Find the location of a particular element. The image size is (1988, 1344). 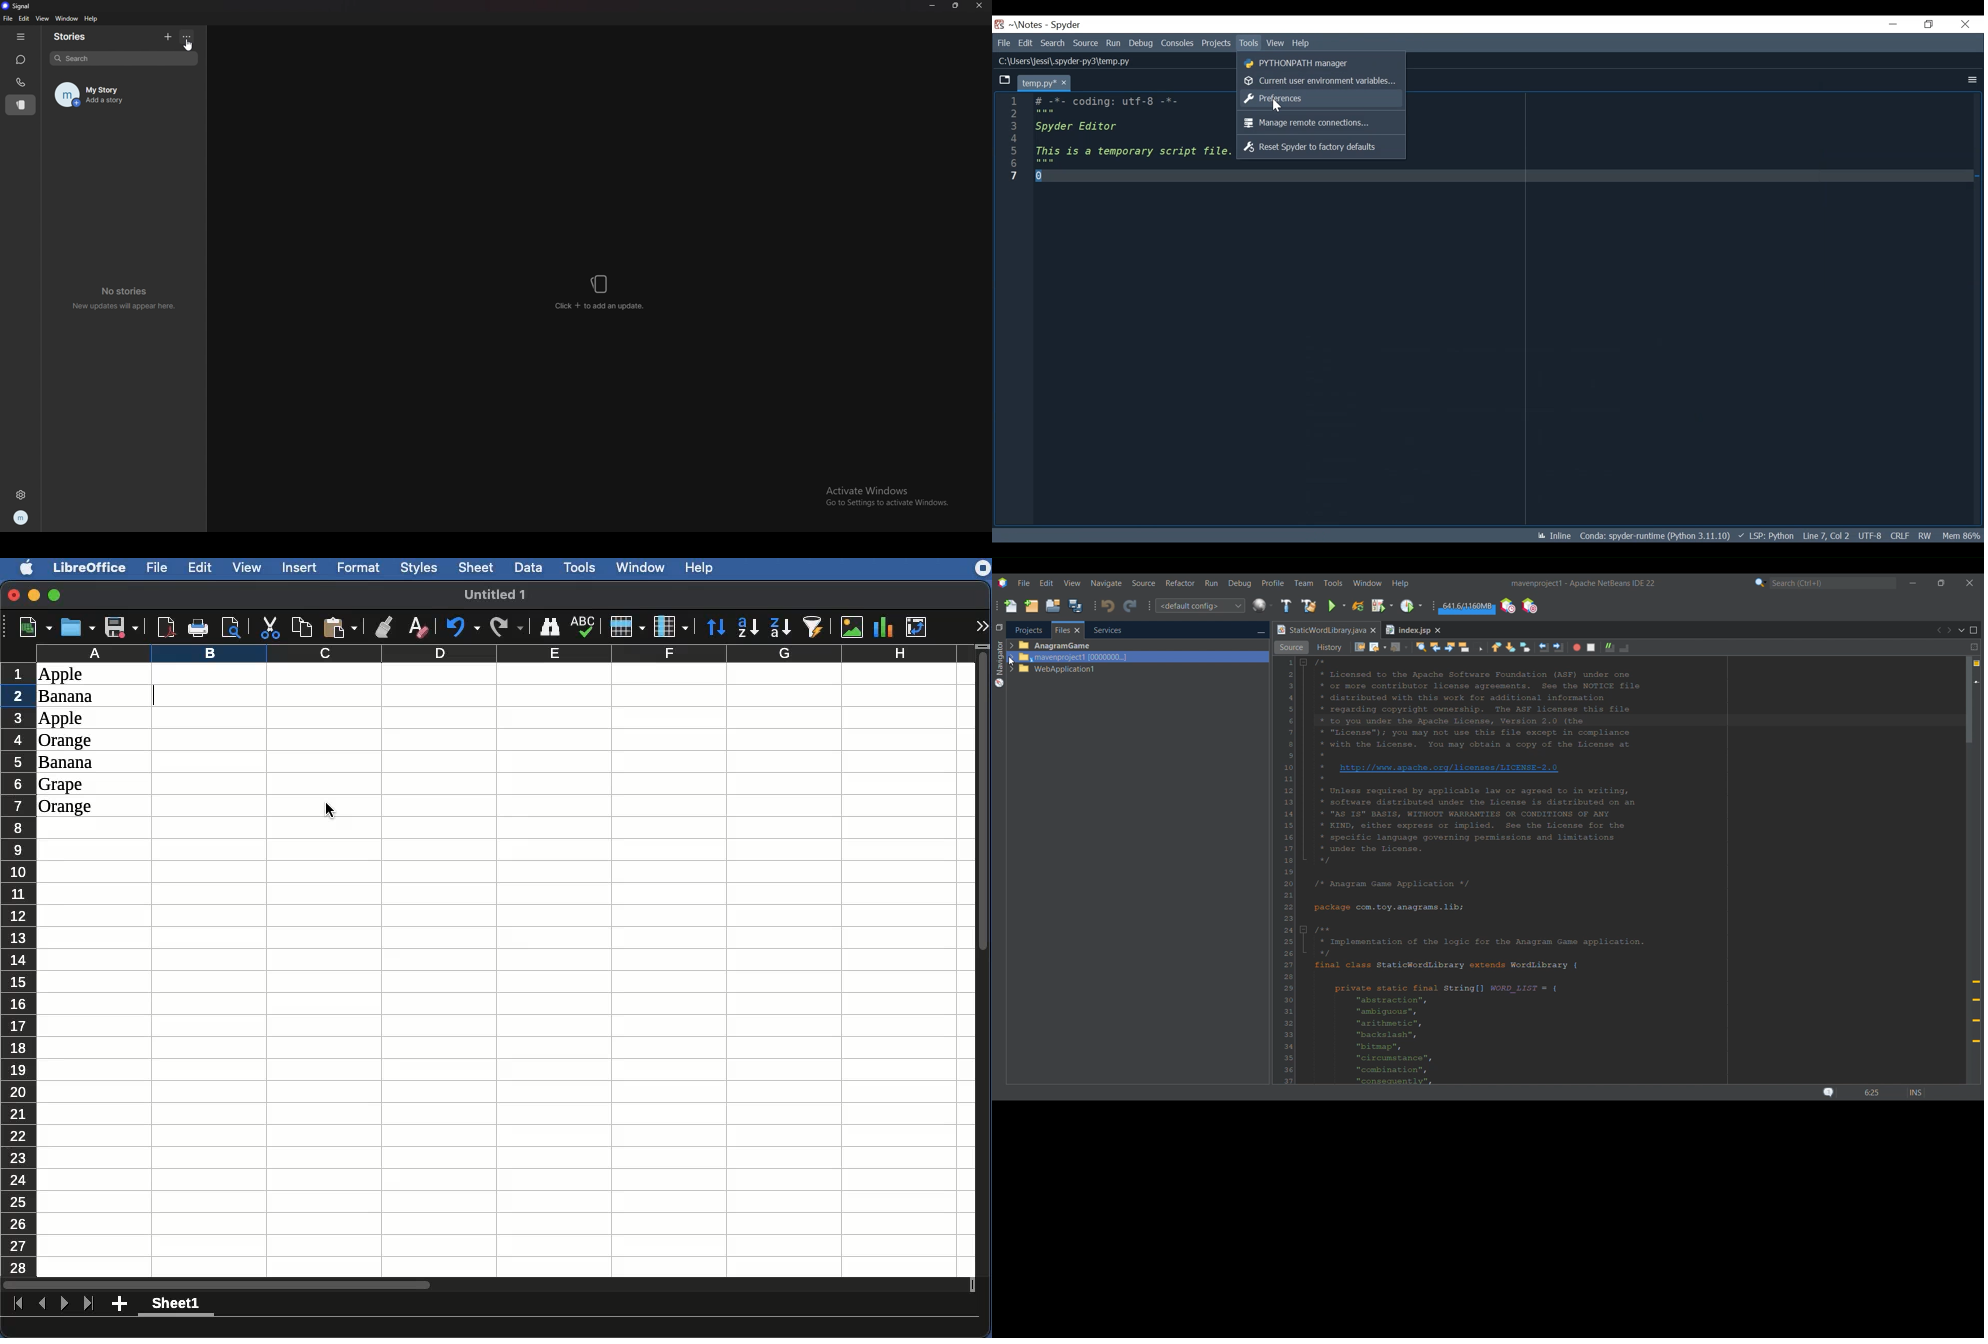

New is located at coordinates (30, 627).